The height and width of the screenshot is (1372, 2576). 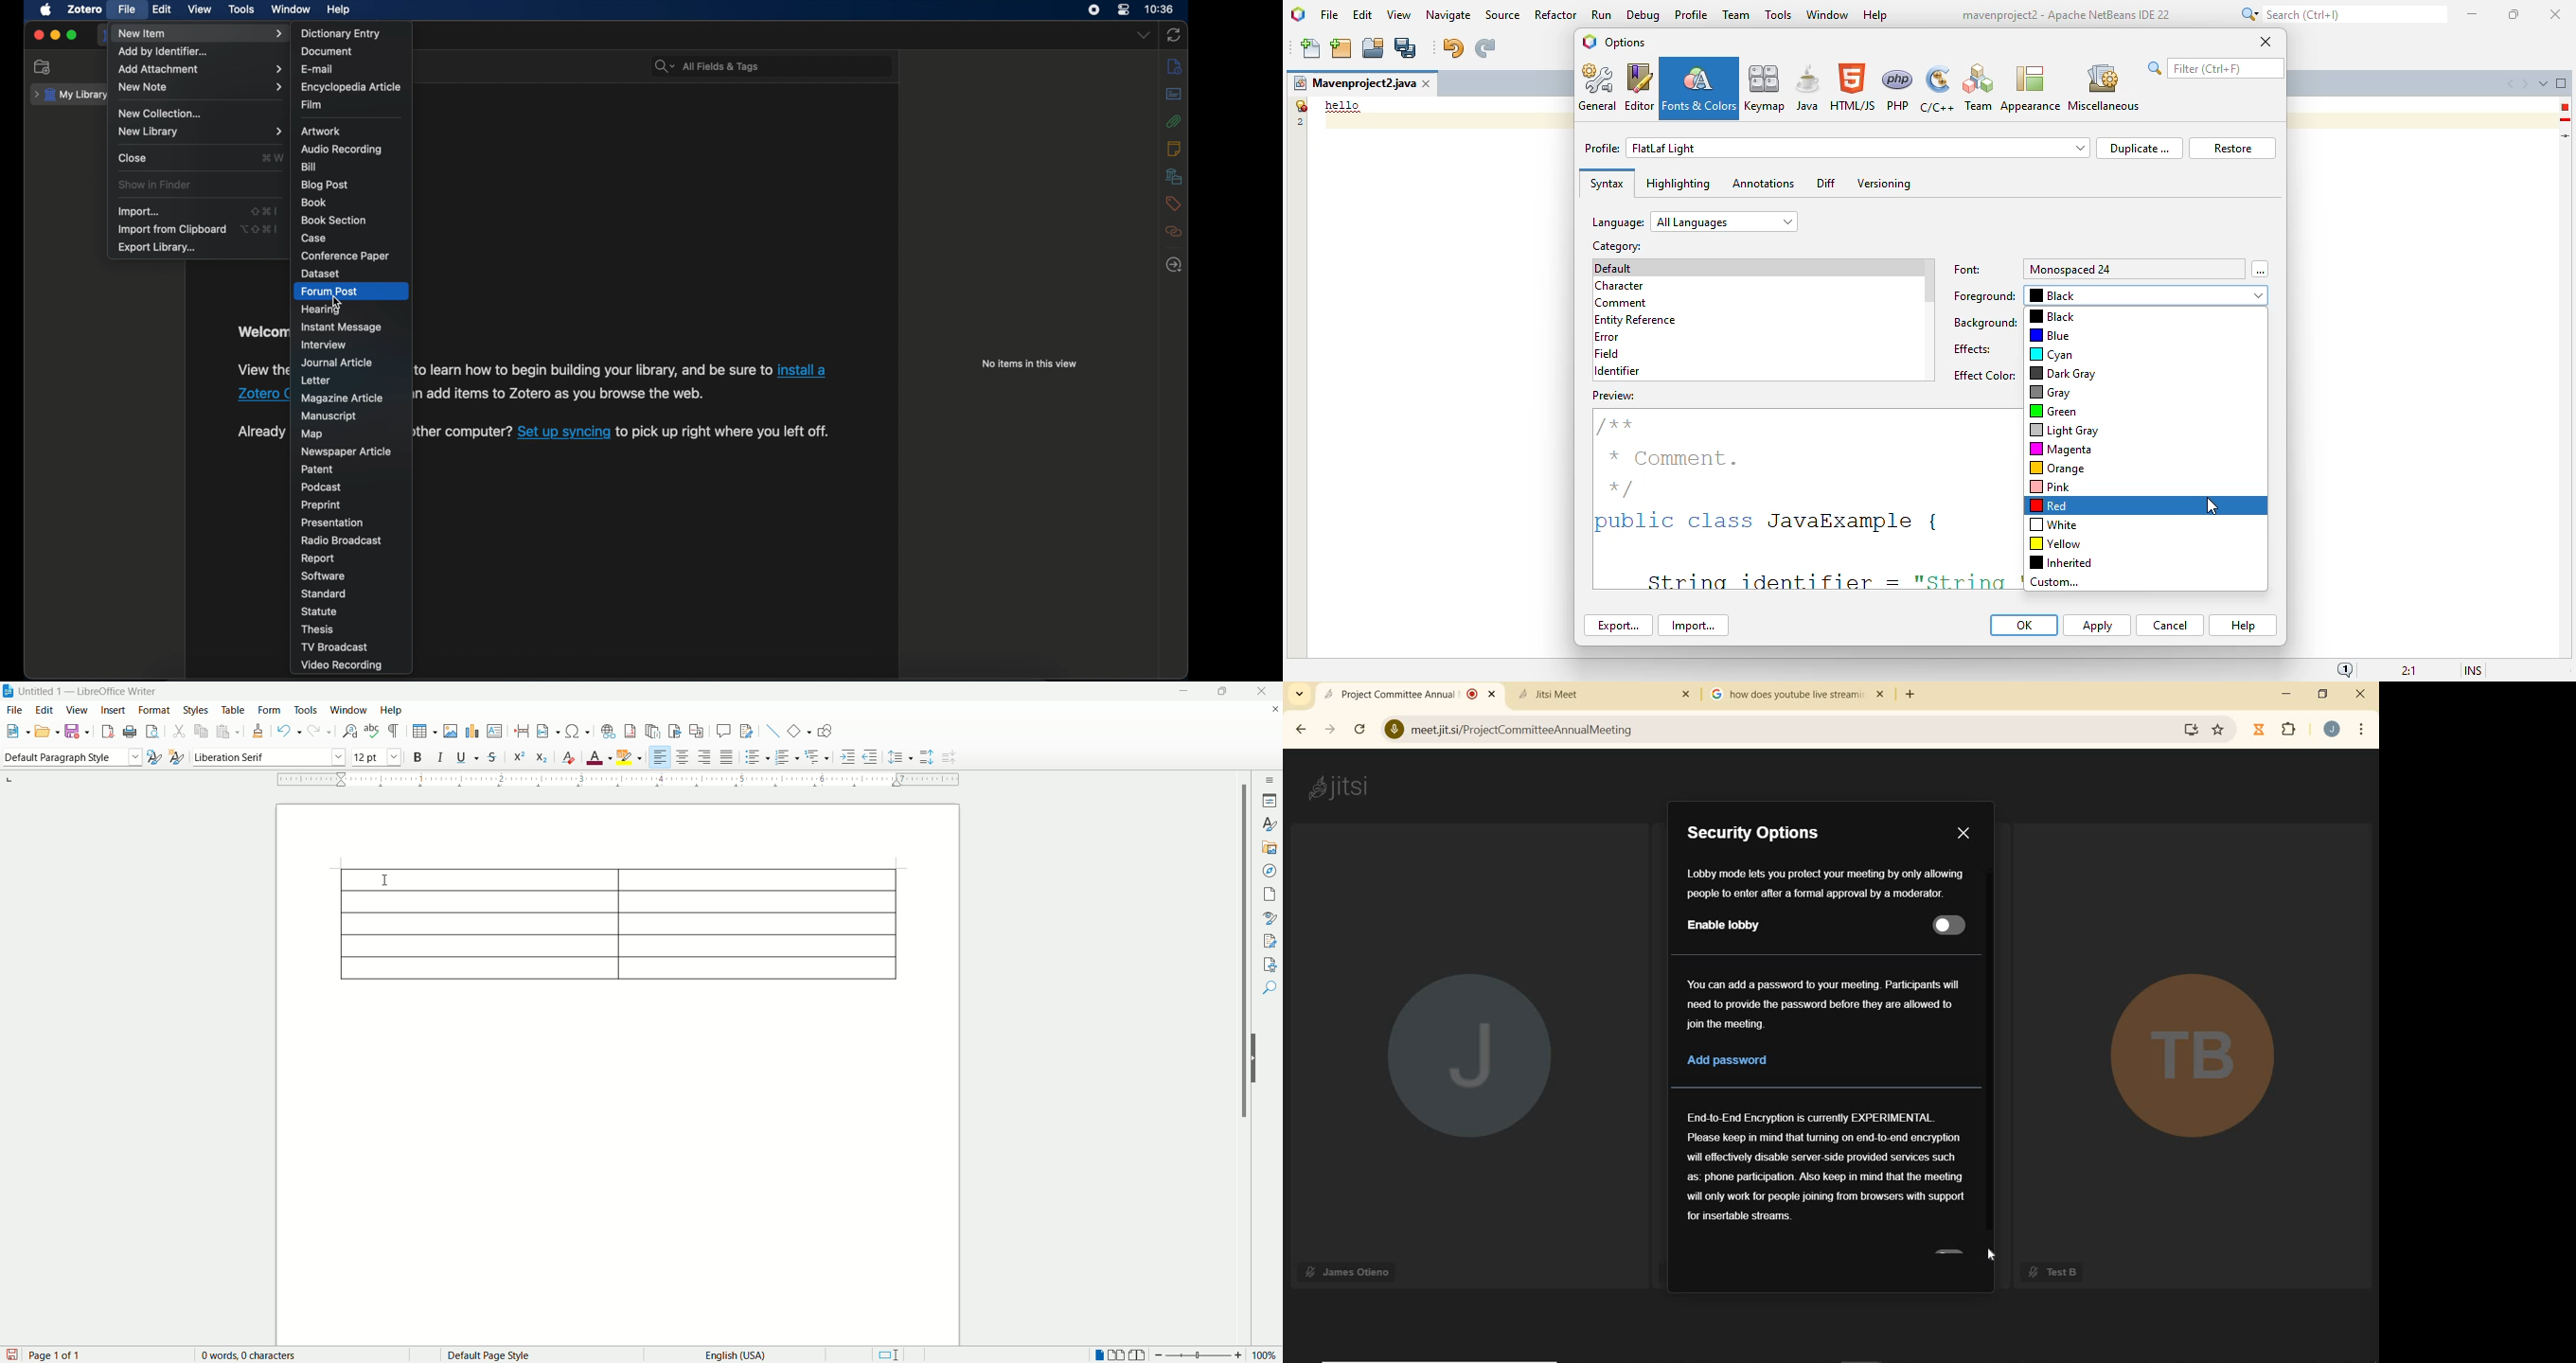 What do you see at coordinates (748, 730) in the screenshot?
I see `track changes` at bounding box center [748, 730].